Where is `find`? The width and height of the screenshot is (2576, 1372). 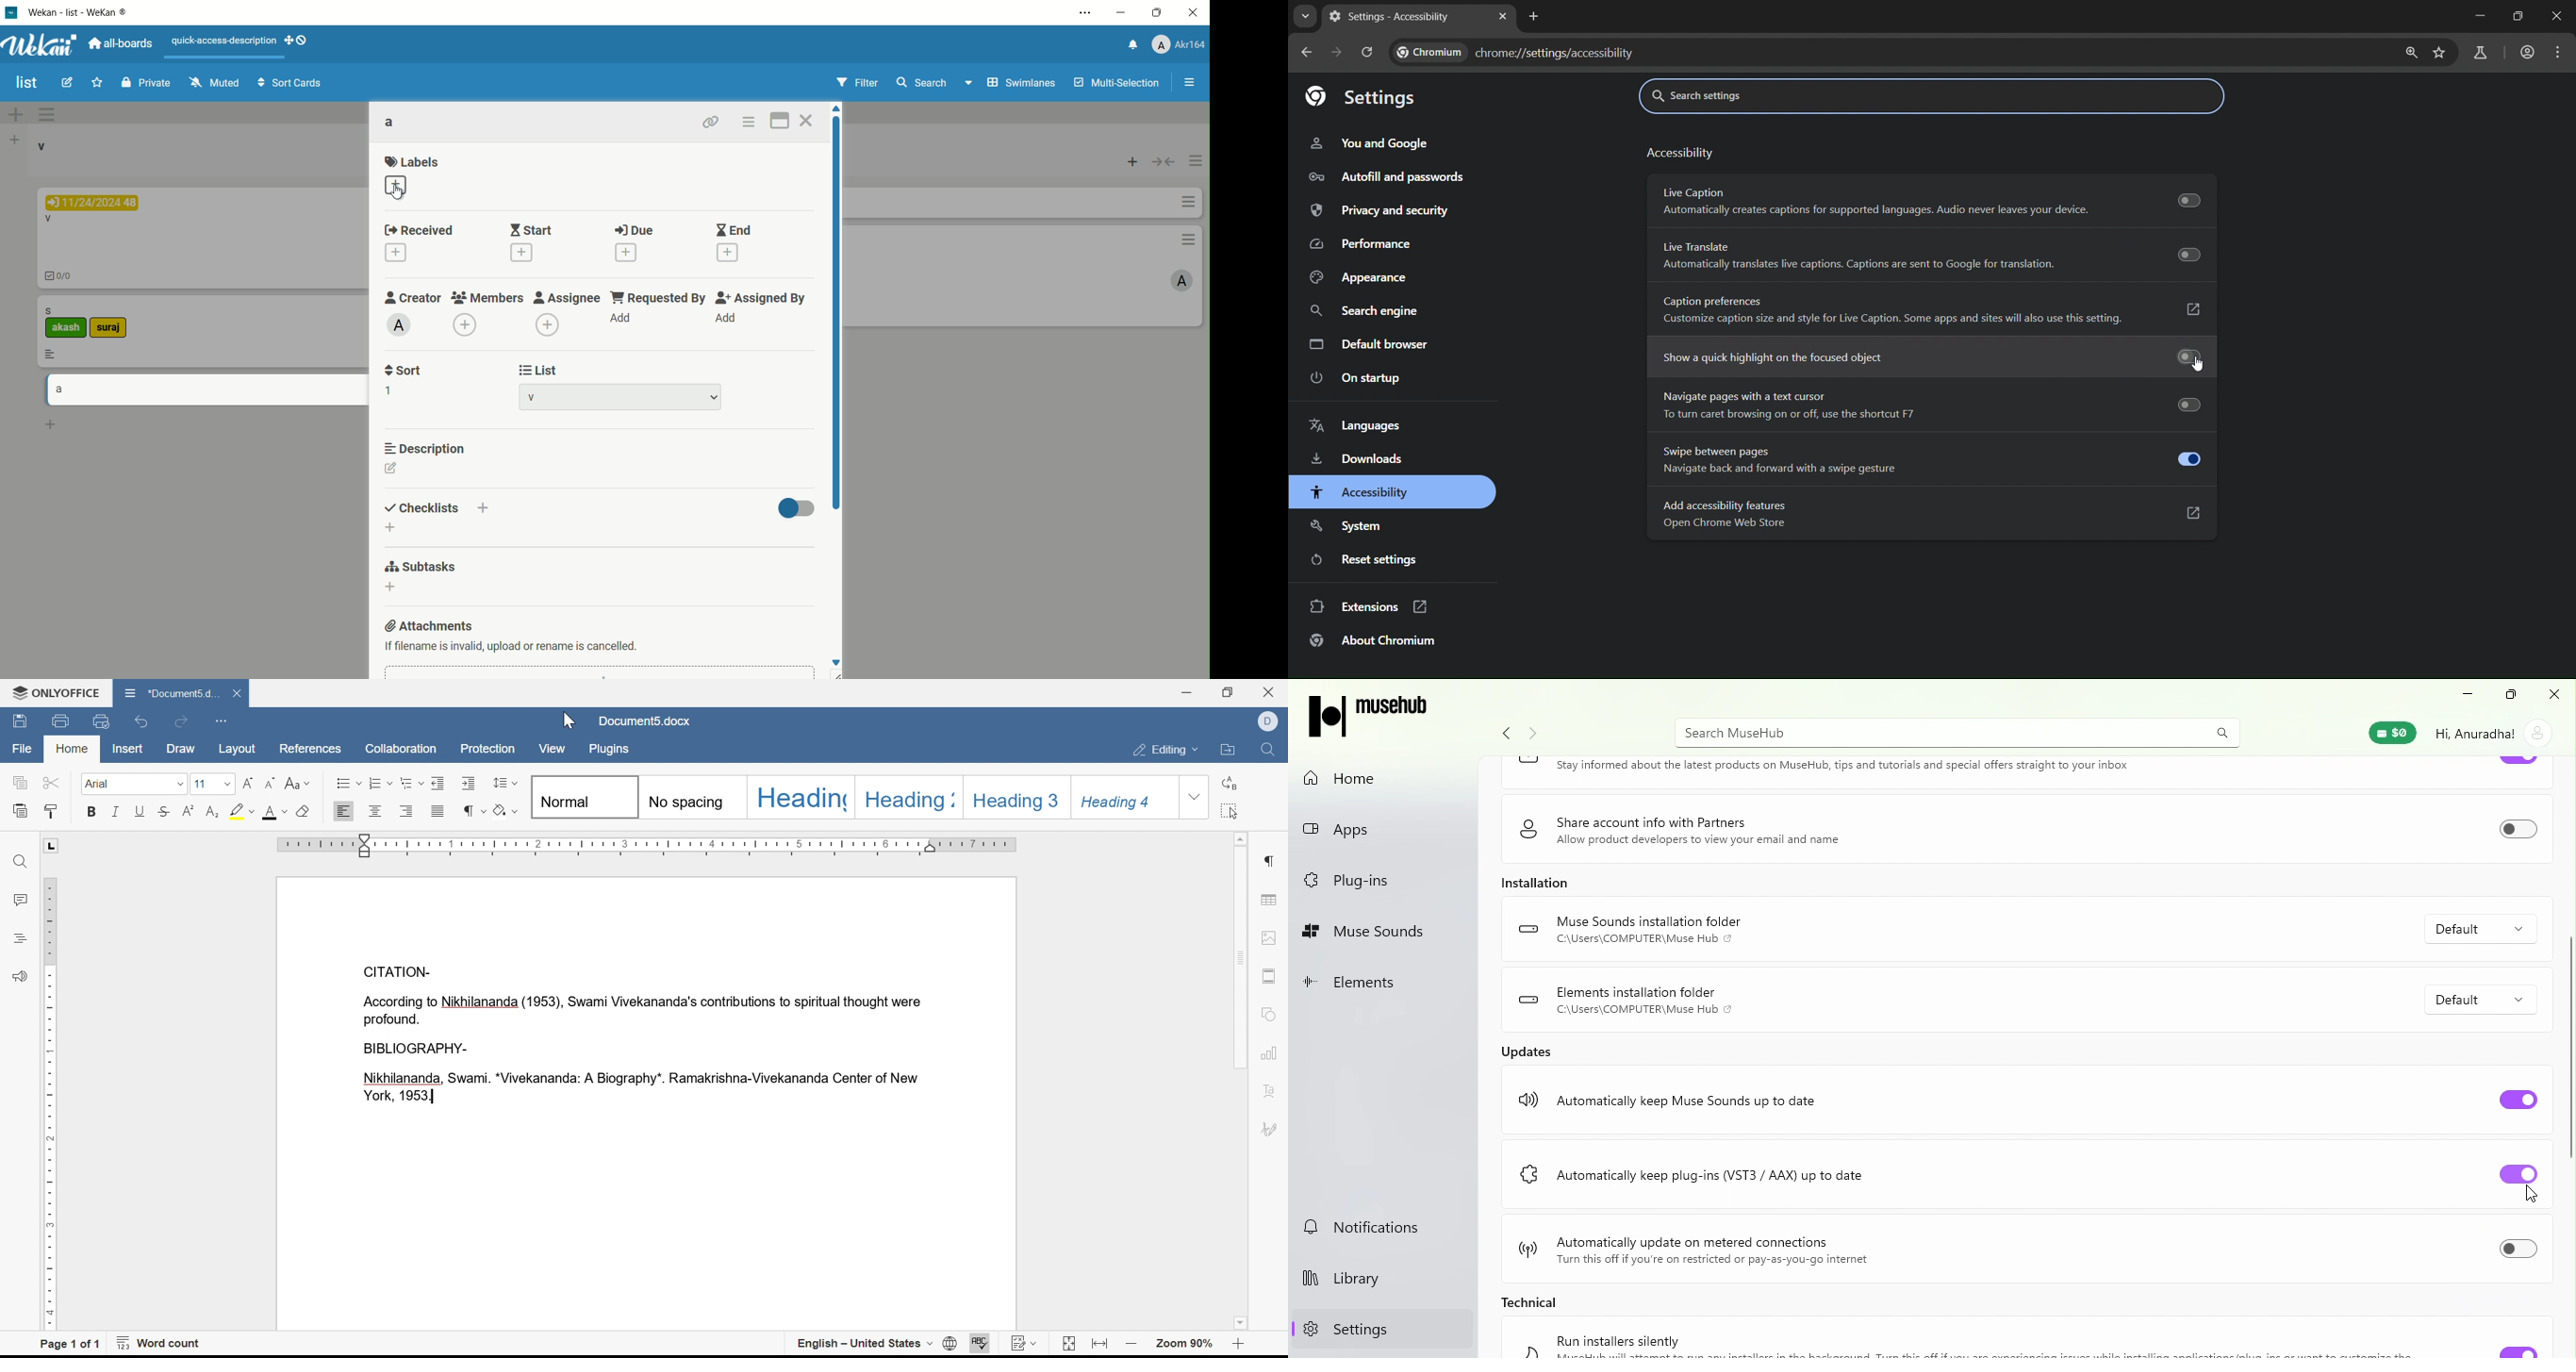
find is located at coordinates (22, 861).